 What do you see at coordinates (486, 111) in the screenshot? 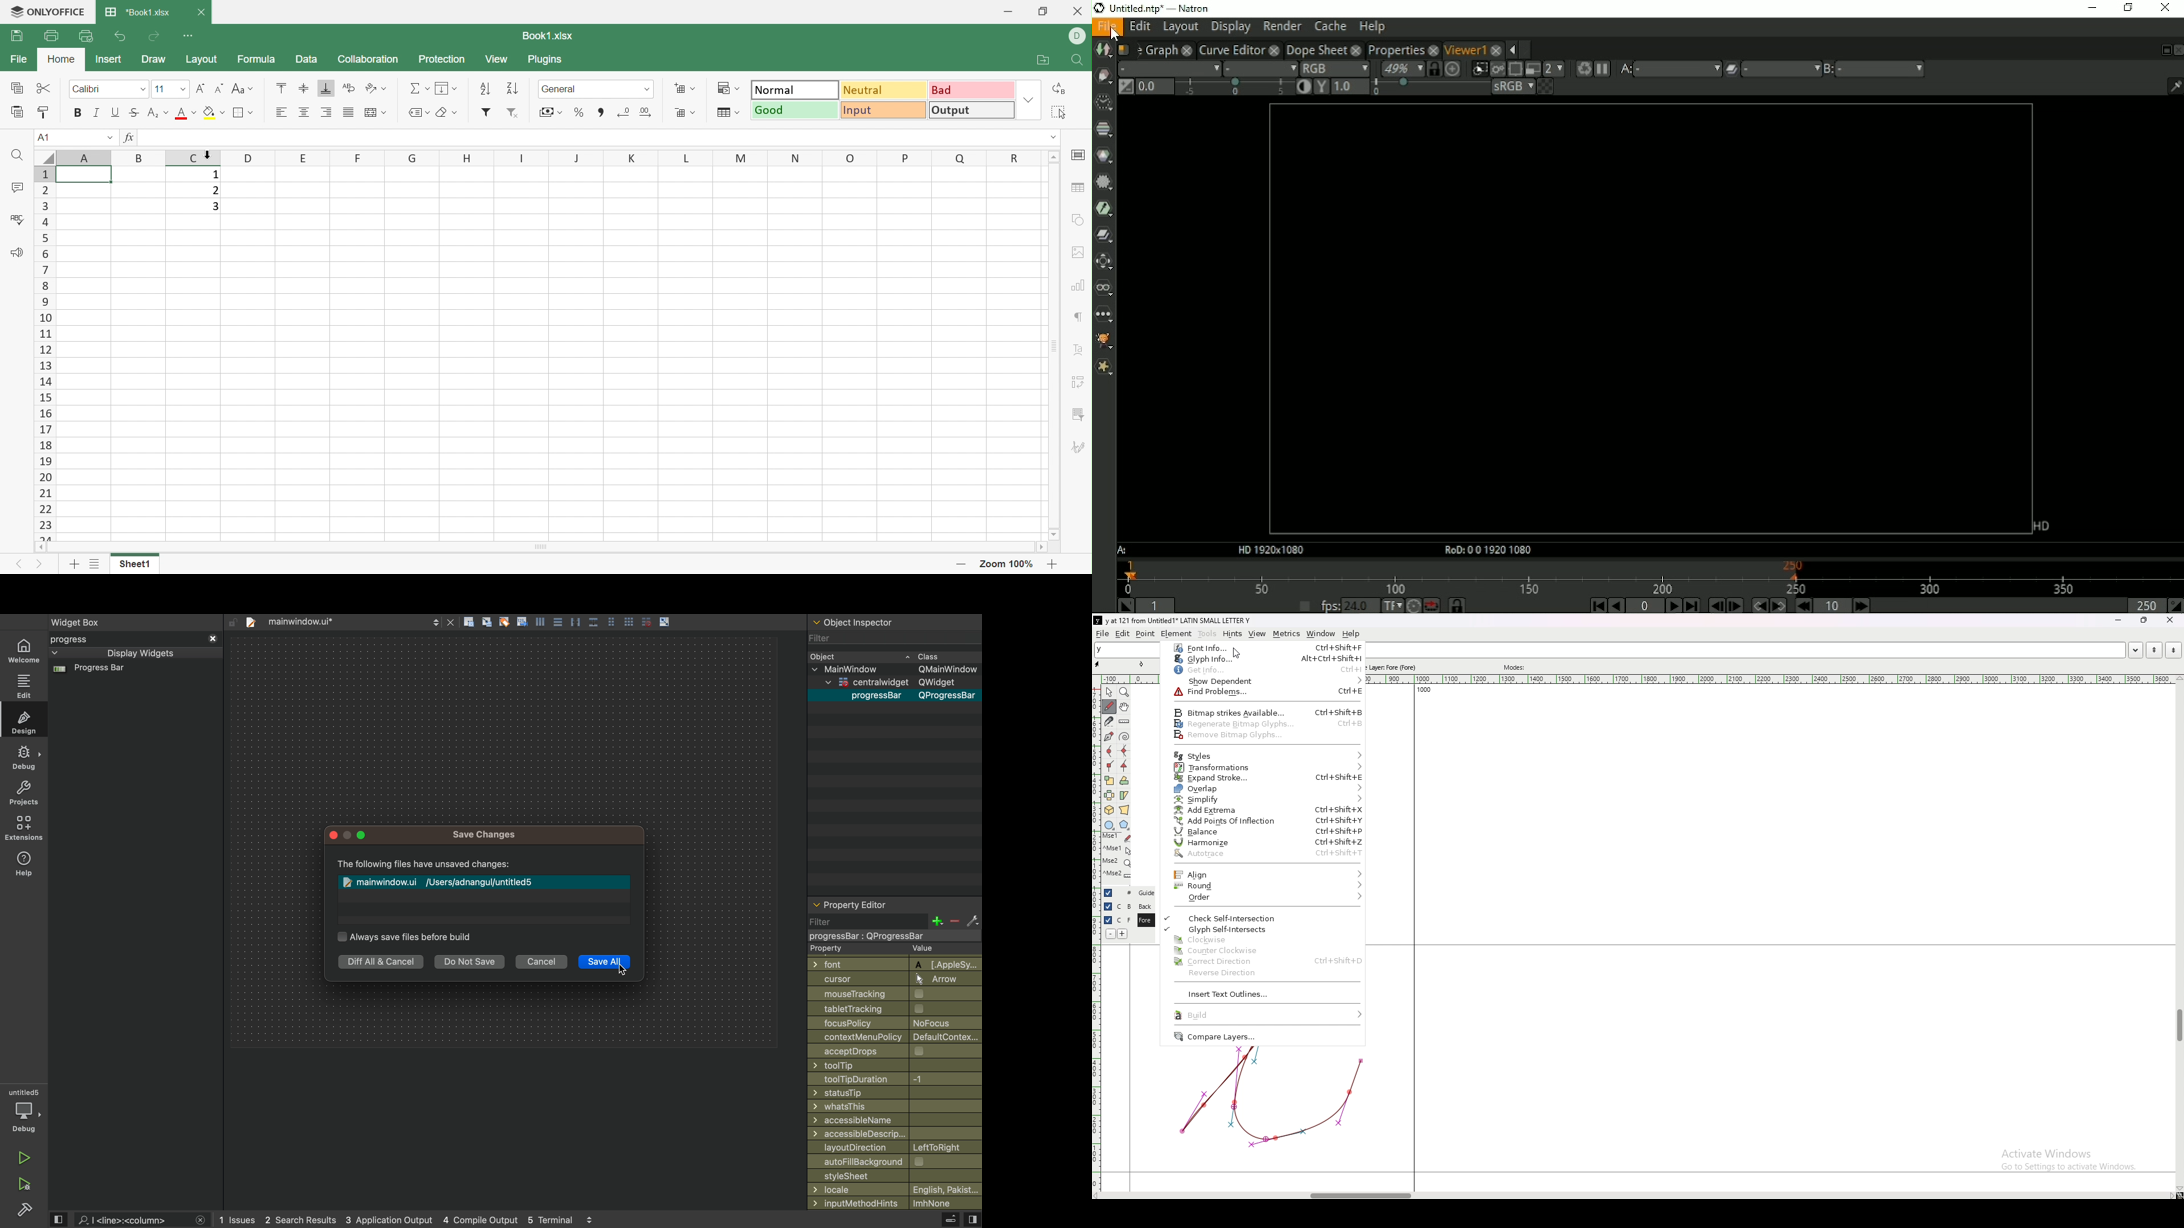
I see `Insert filter` at bounding box center [486, 111].